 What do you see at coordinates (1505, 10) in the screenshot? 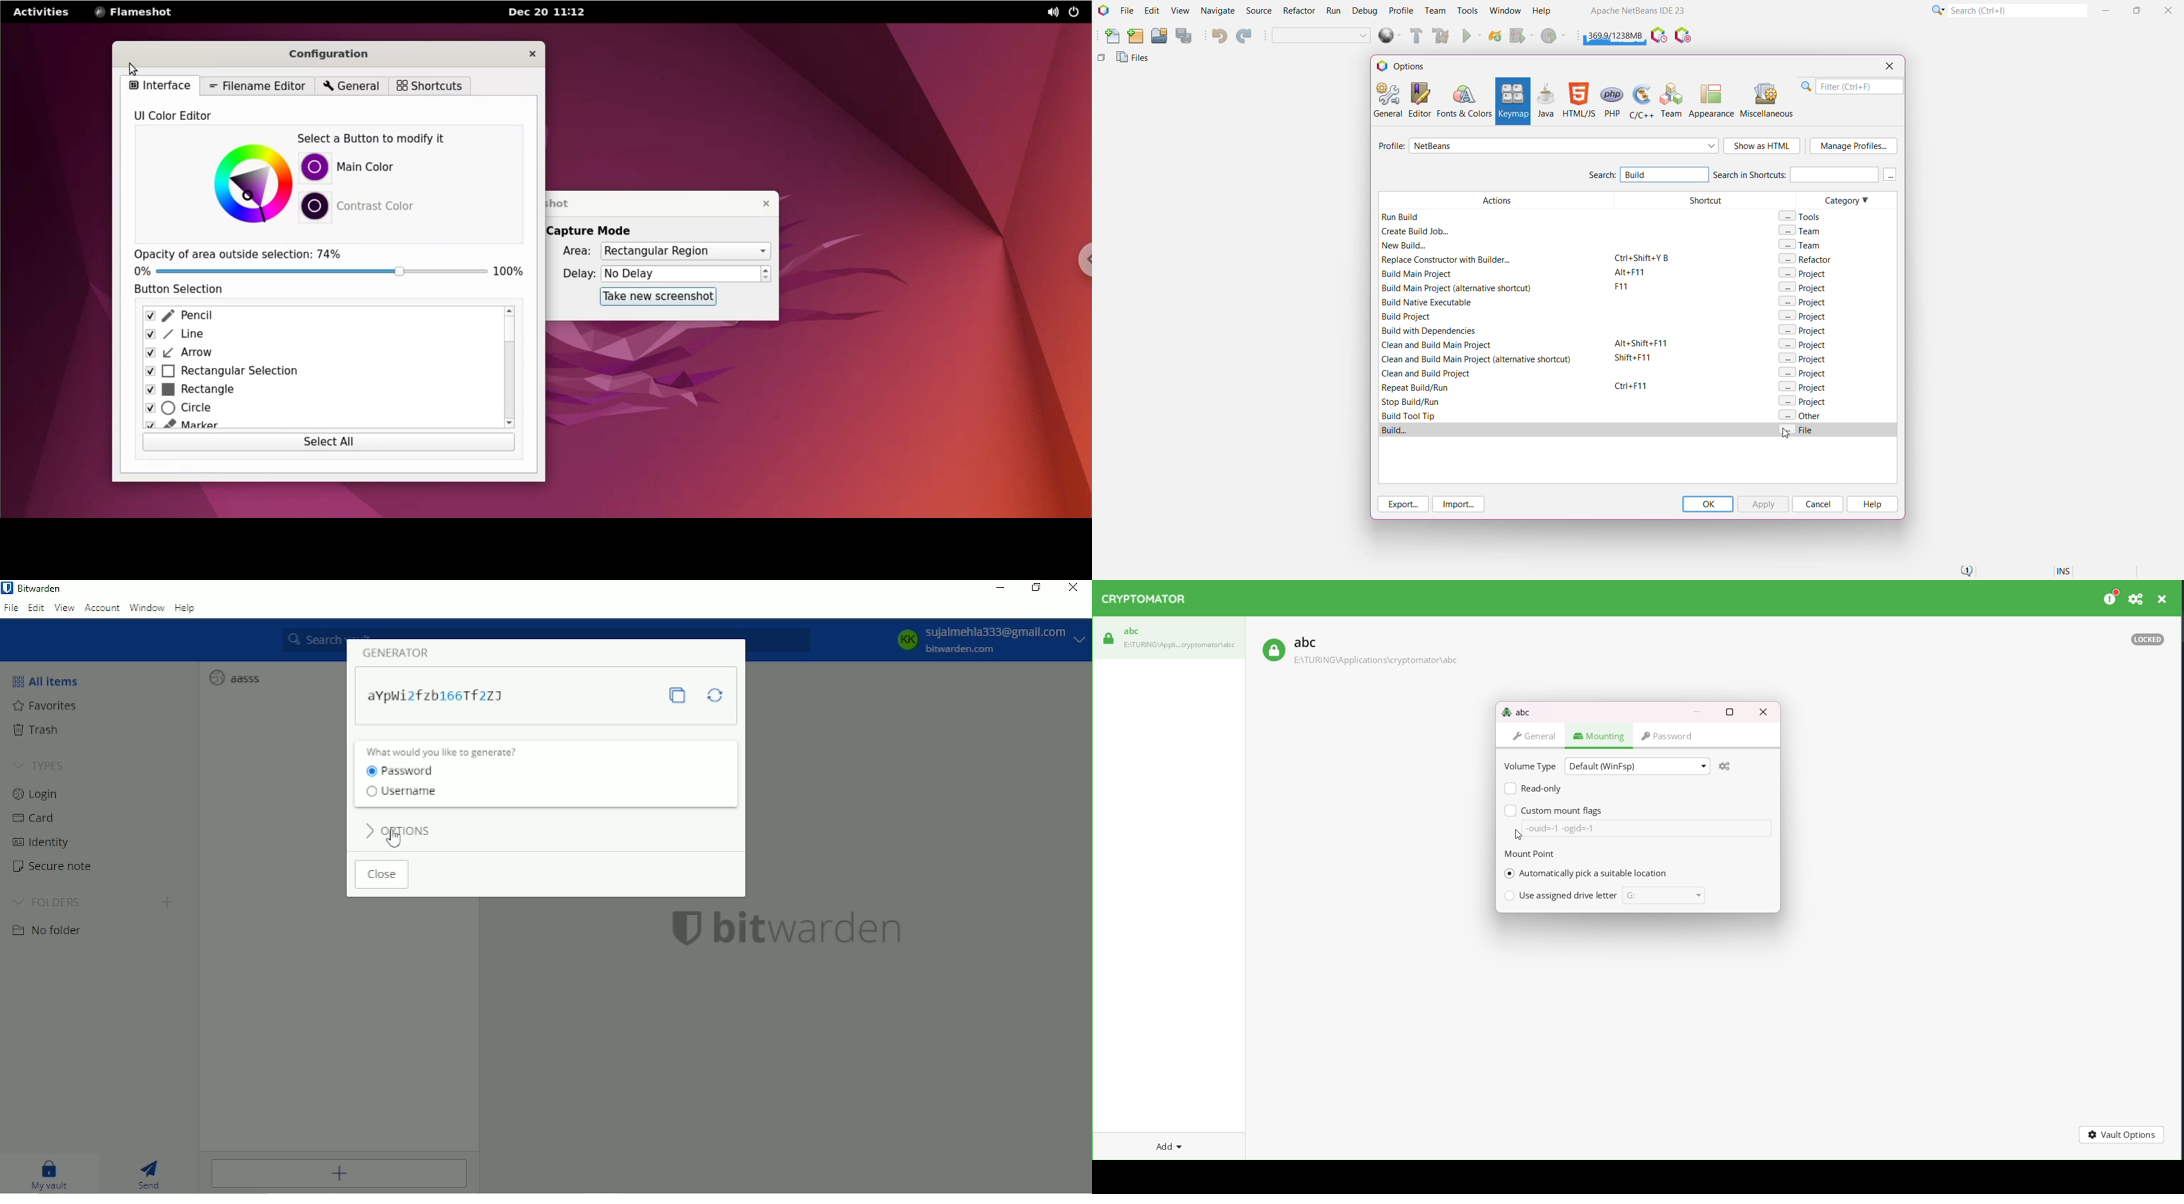
I see `Window` at bounding box center [1505, 10].